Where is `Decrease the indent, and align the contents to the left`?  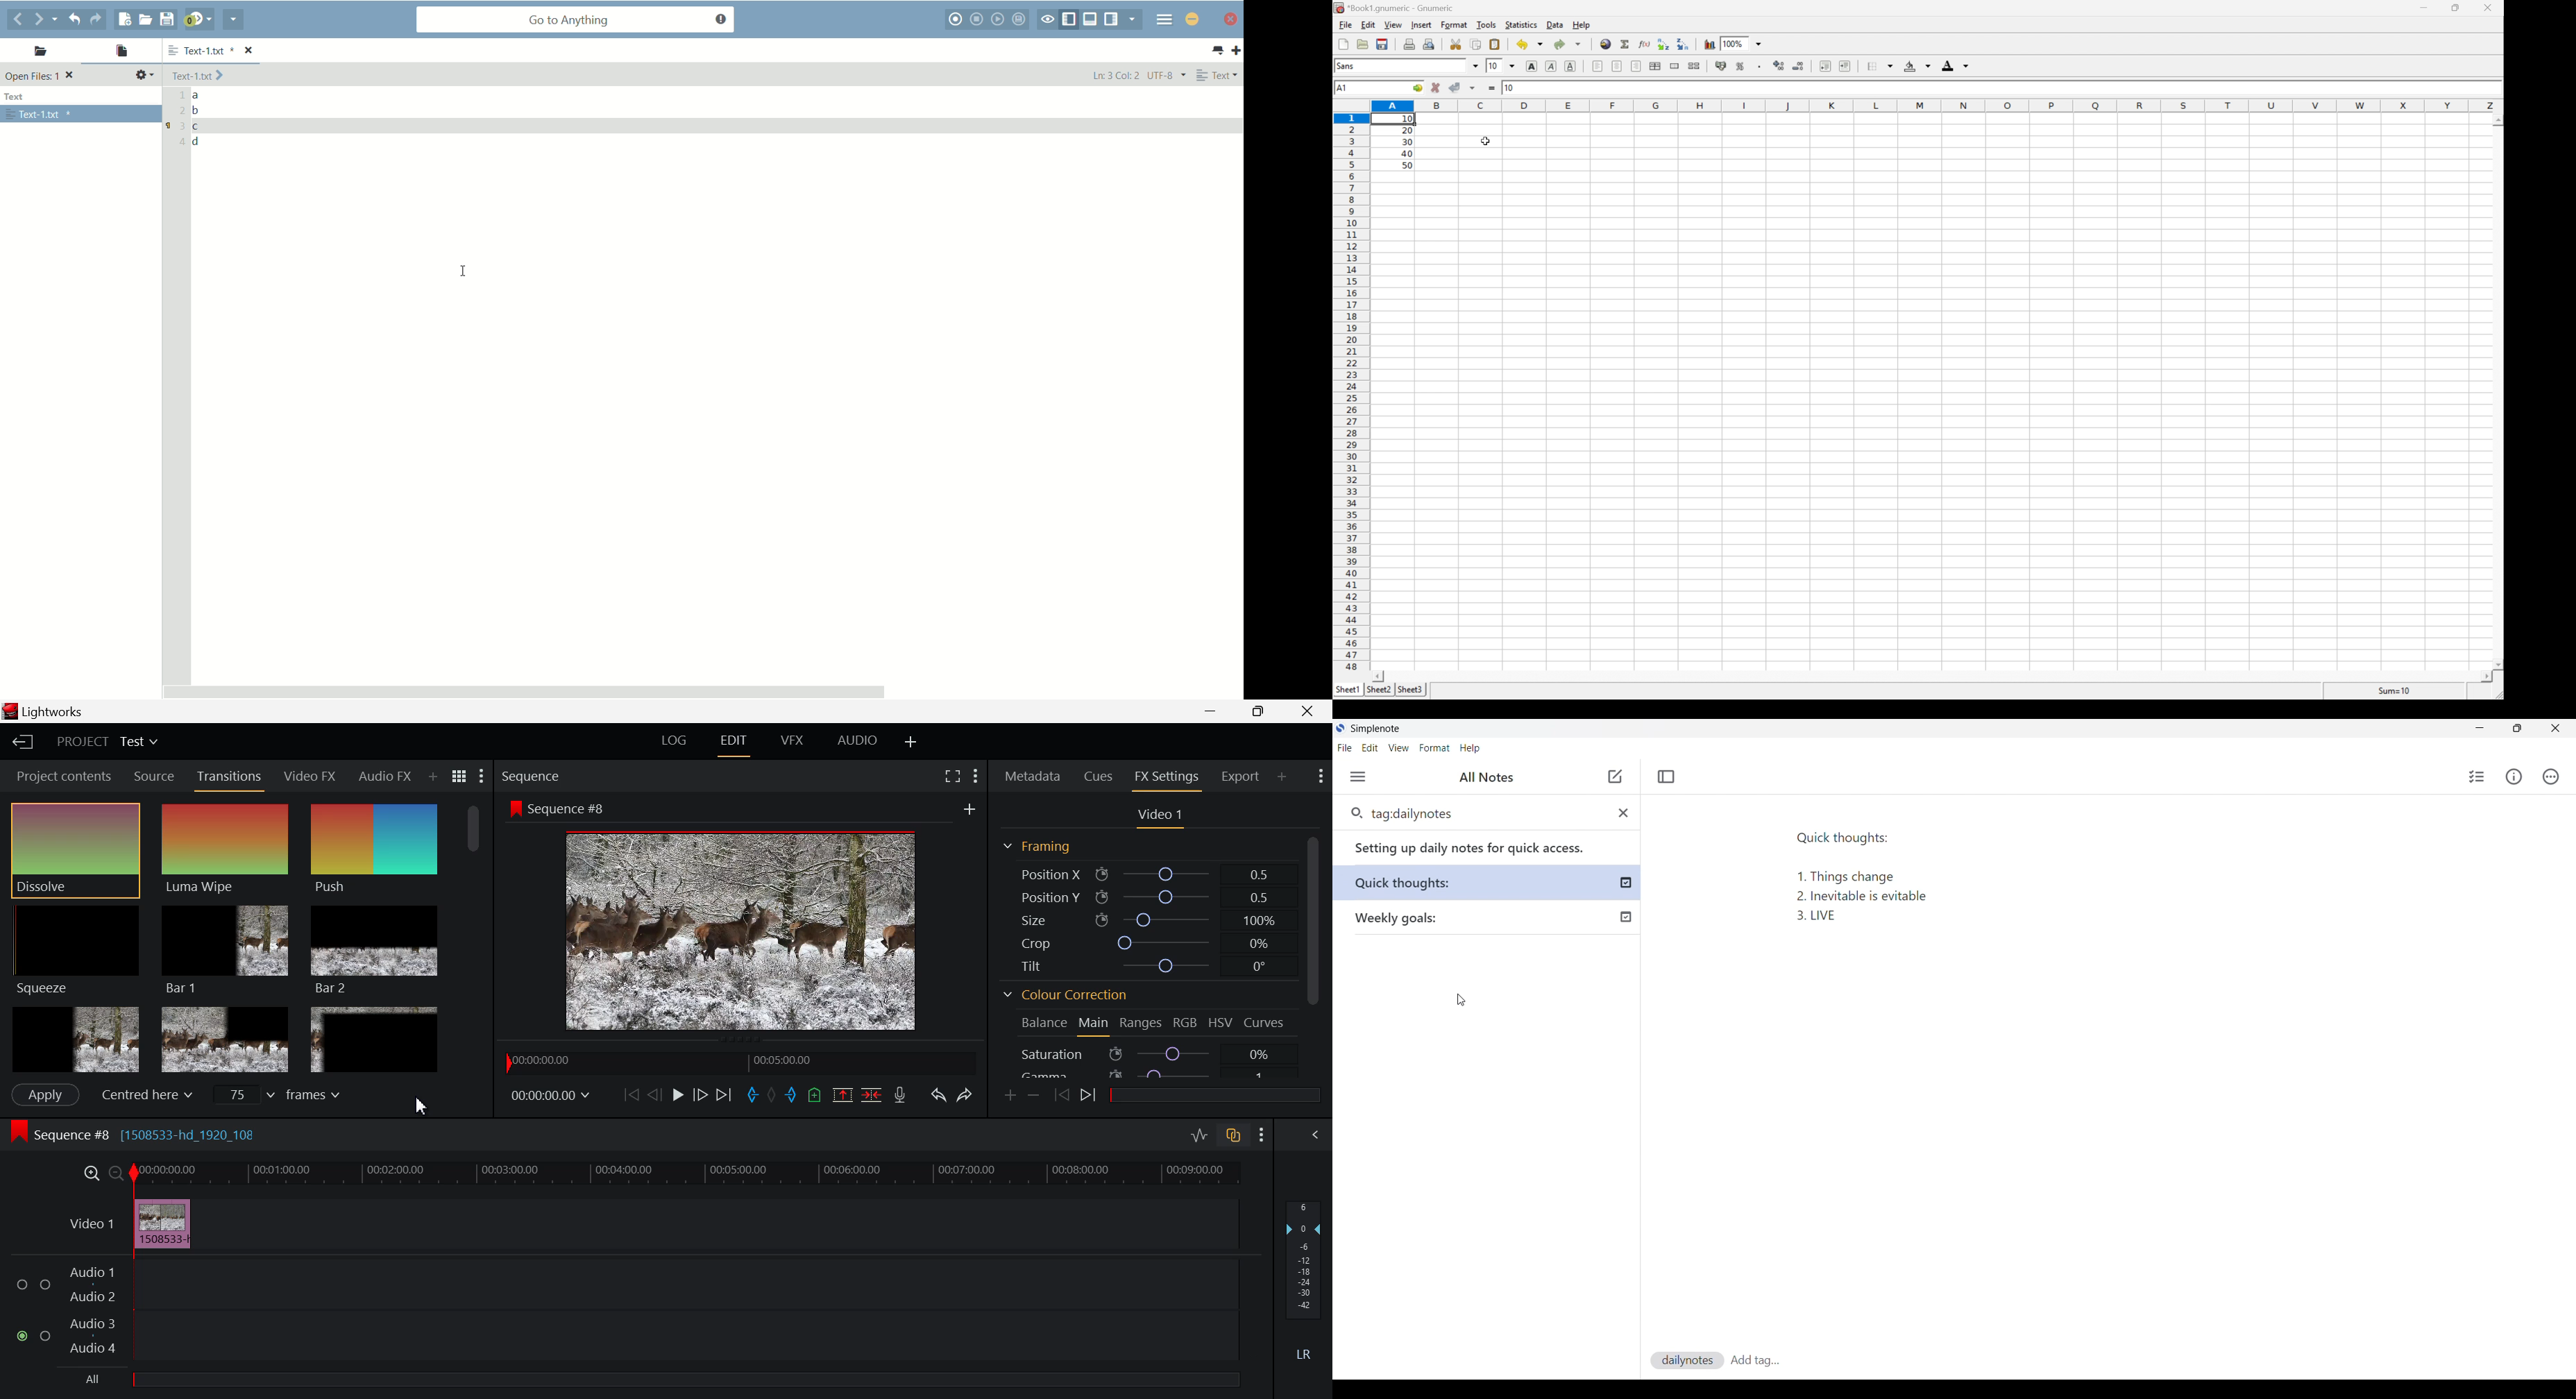 Decrease the indent, and align the contents to the left is located at coordinates (1824, 64).